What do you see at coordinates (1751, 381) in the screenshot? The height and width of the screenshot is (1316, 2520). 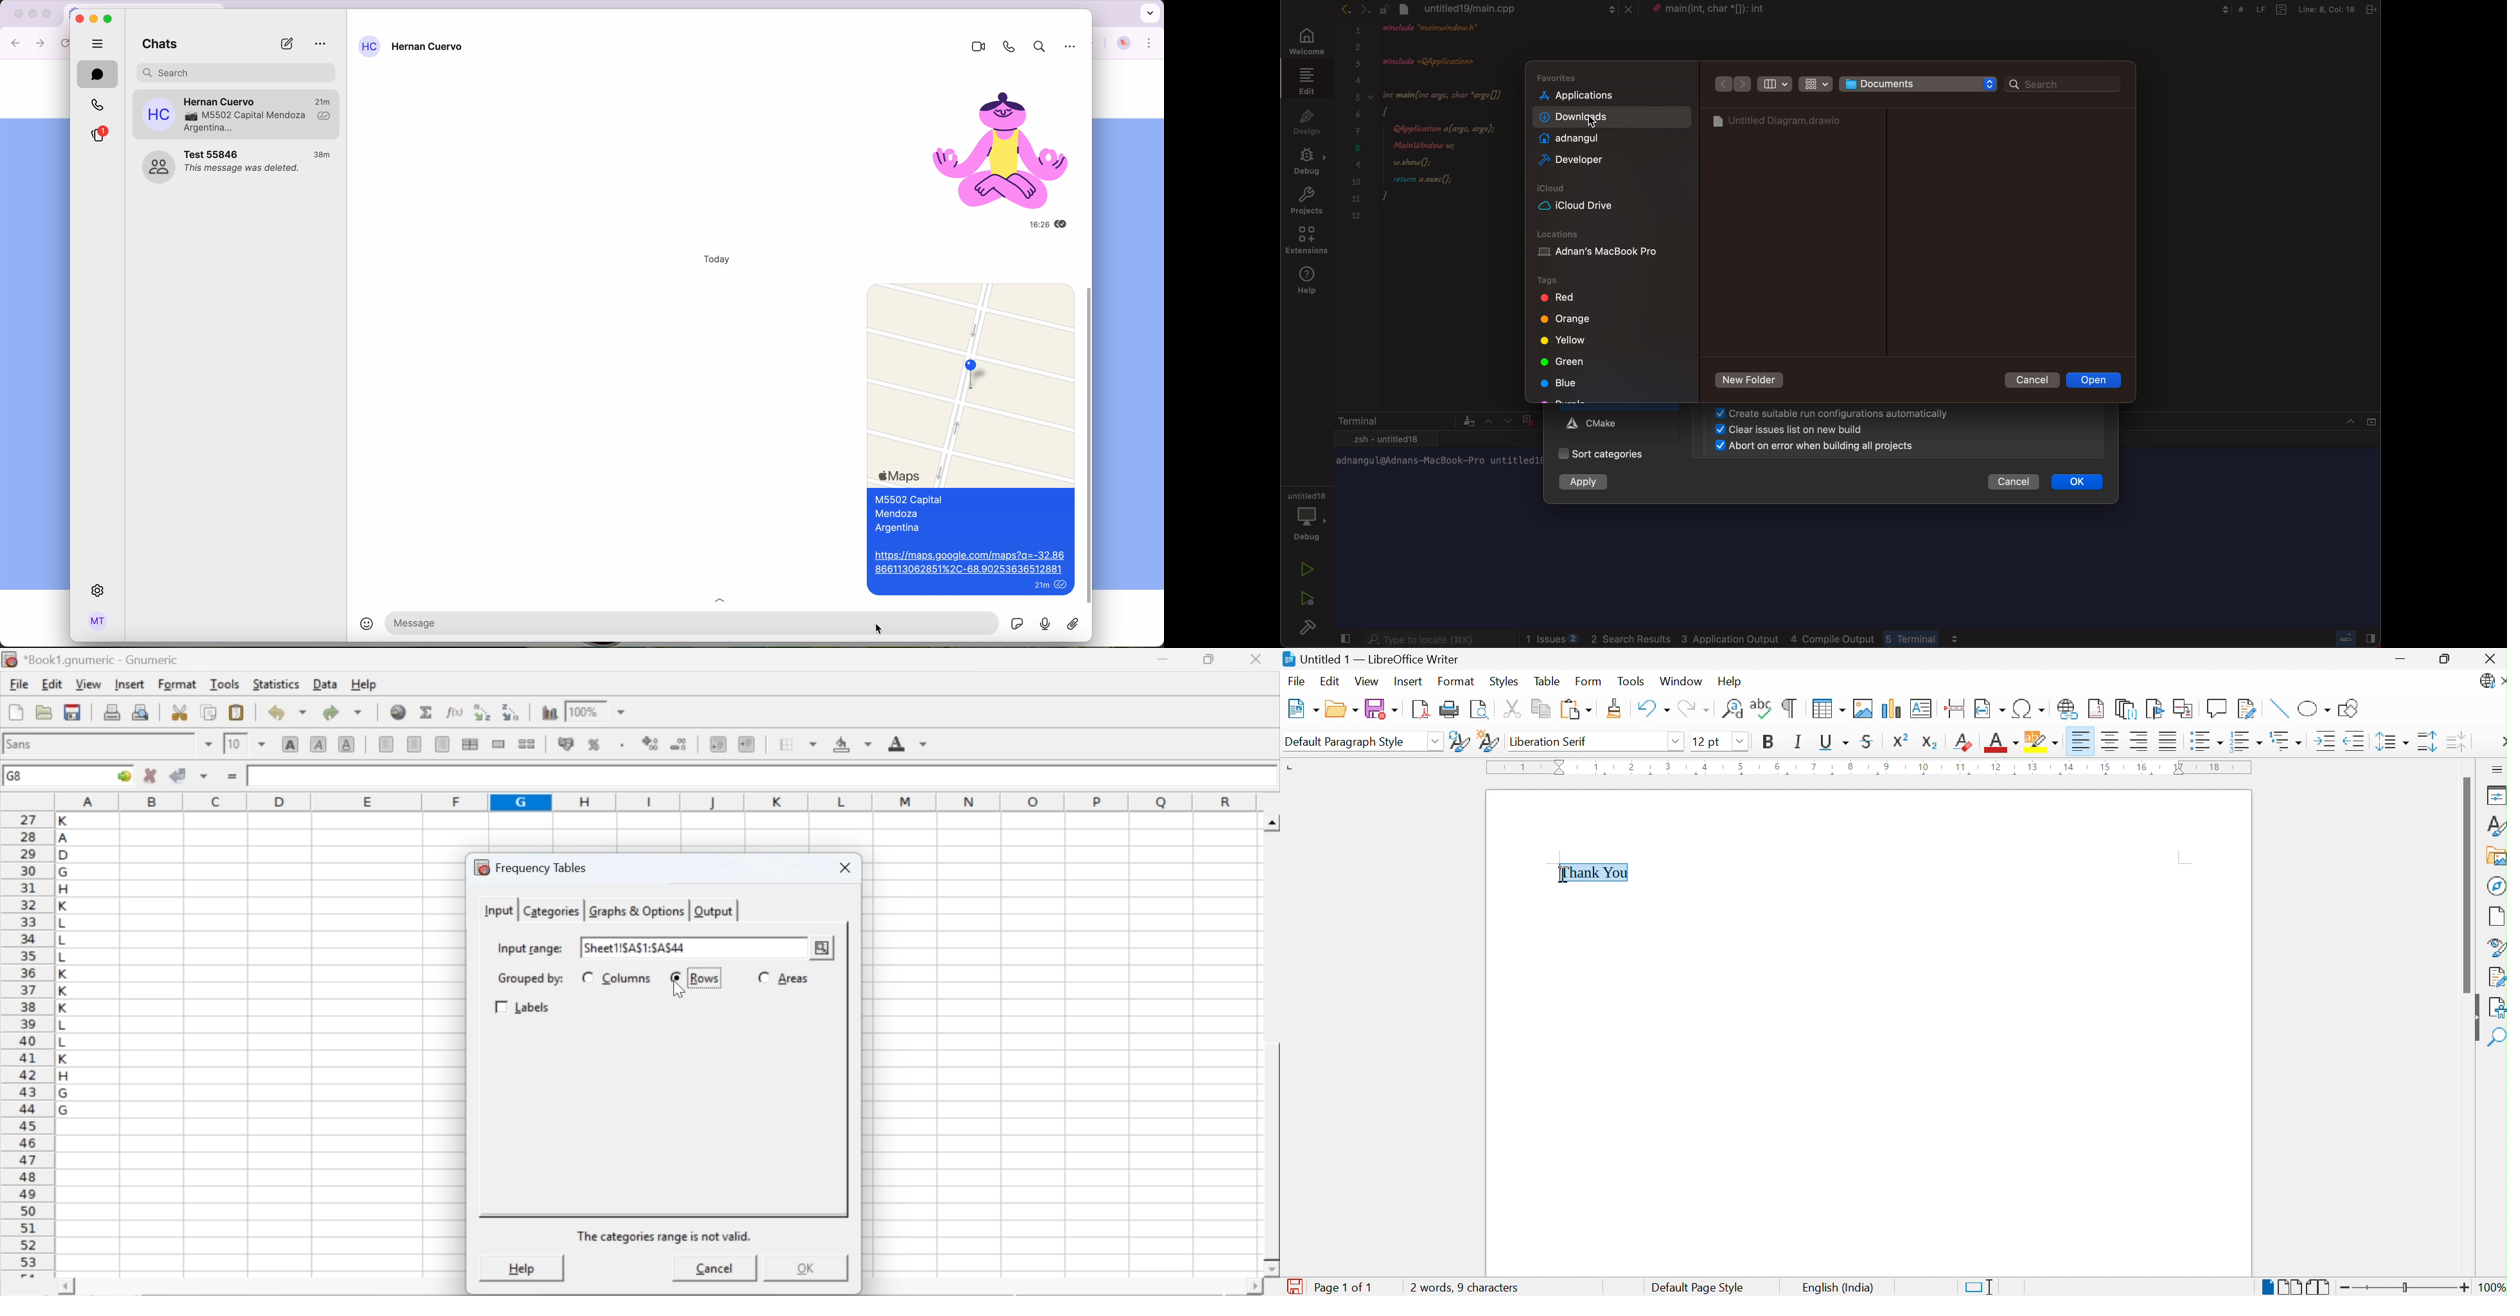 I see `new folder` at bounding box center [1751, 381].